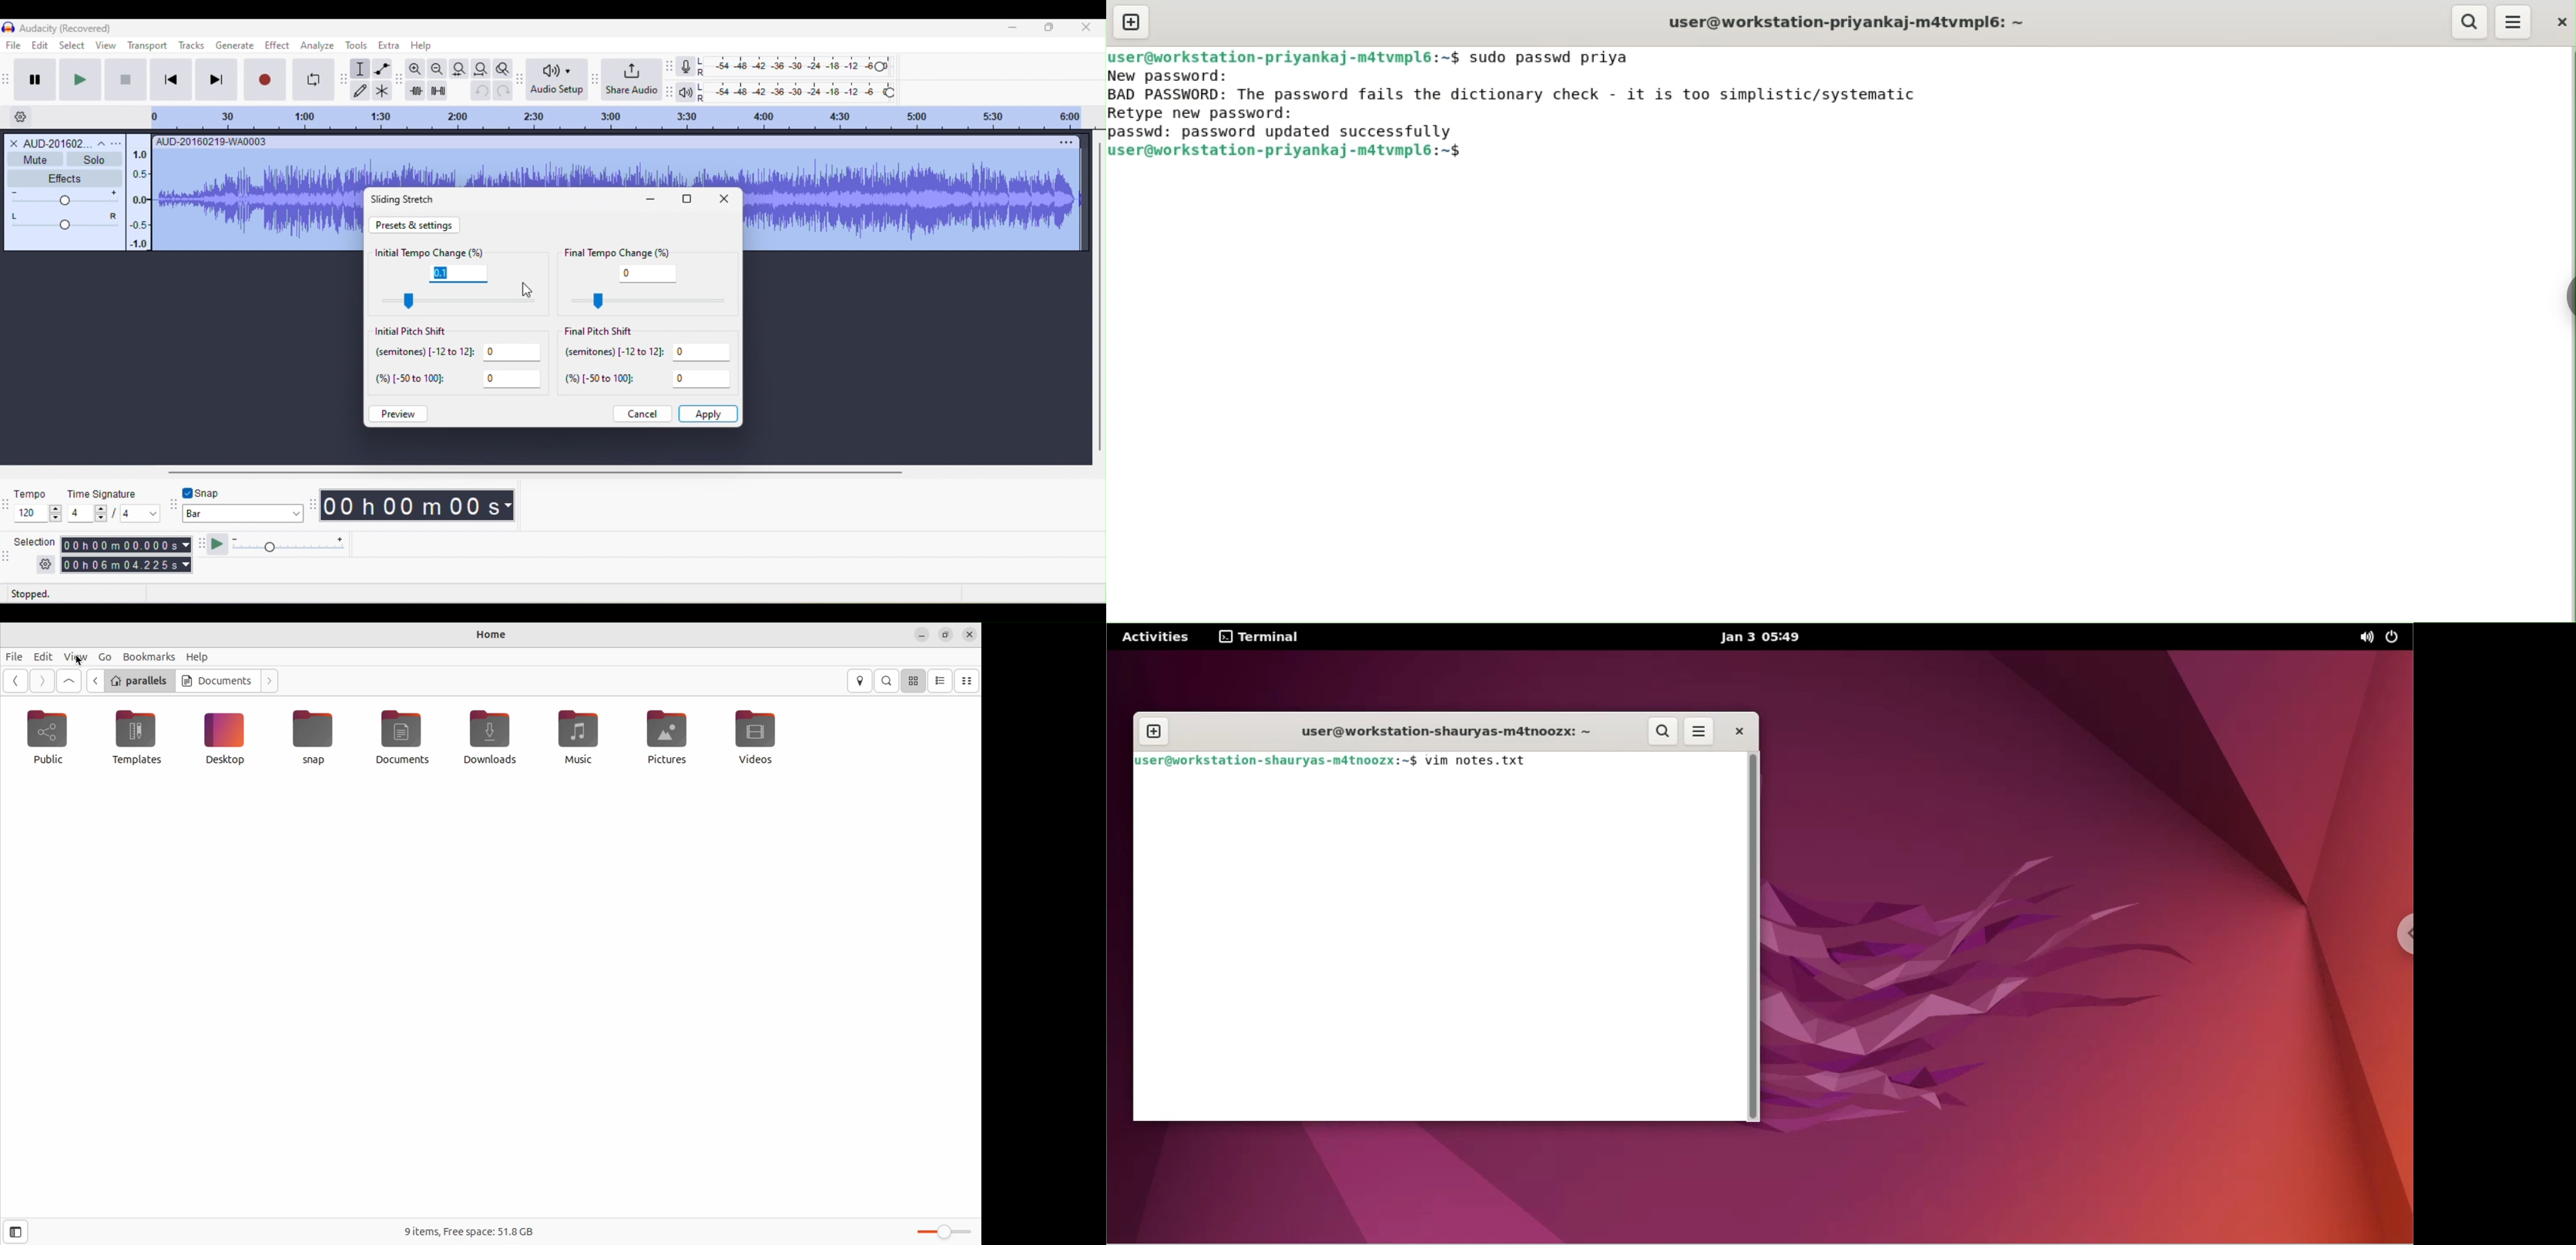 Image resolution: width=2576 pixels, height=1260 pixels. I want to click on free space, so click(471, 1231).